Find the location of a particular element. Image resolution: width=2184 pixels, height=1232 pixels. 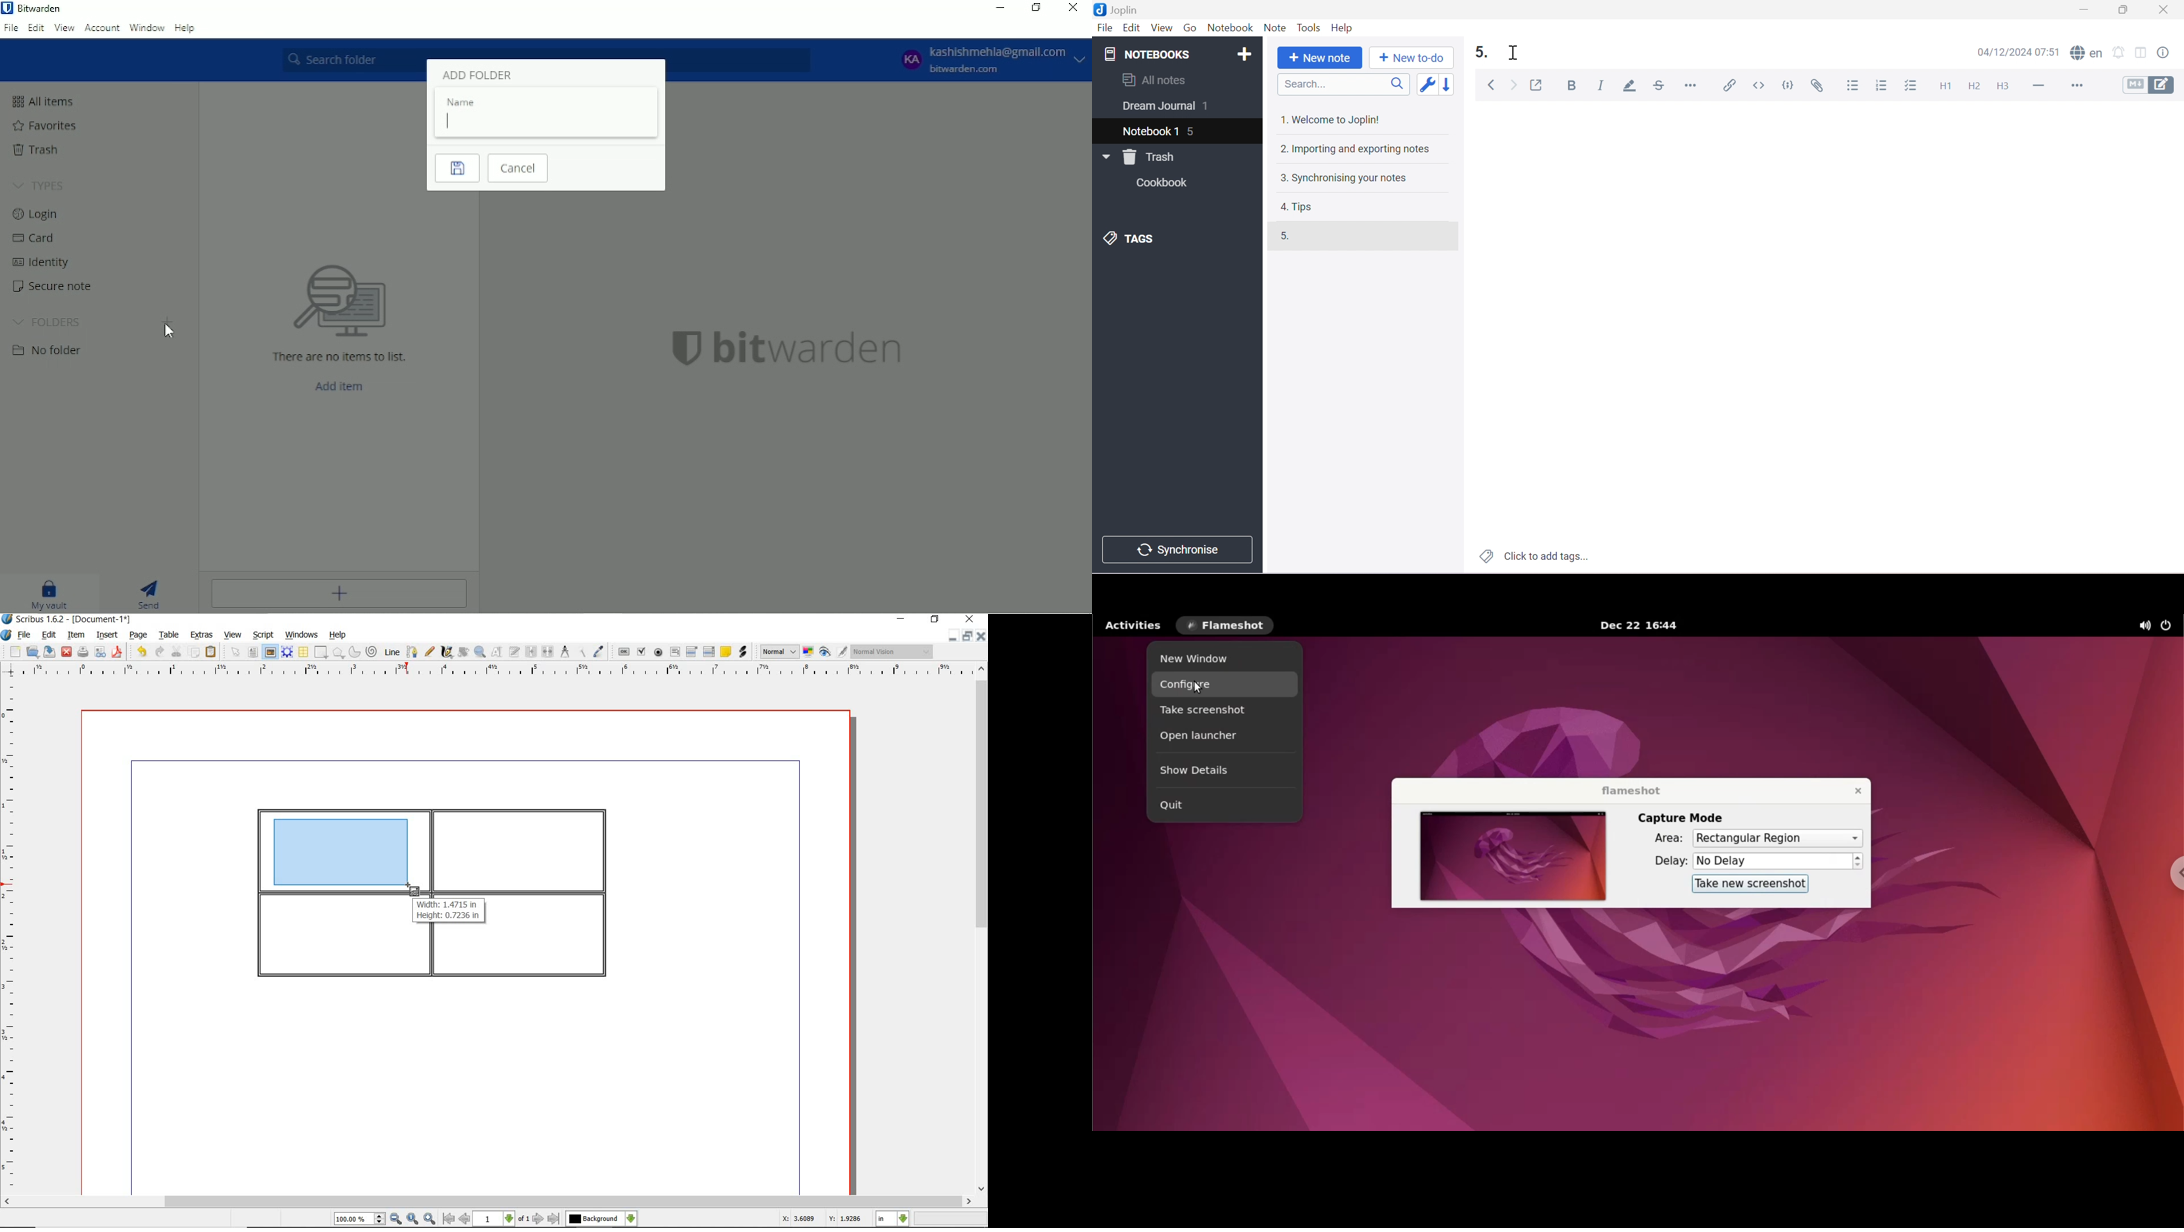

save as pdf is located at coordinates (116, 652).